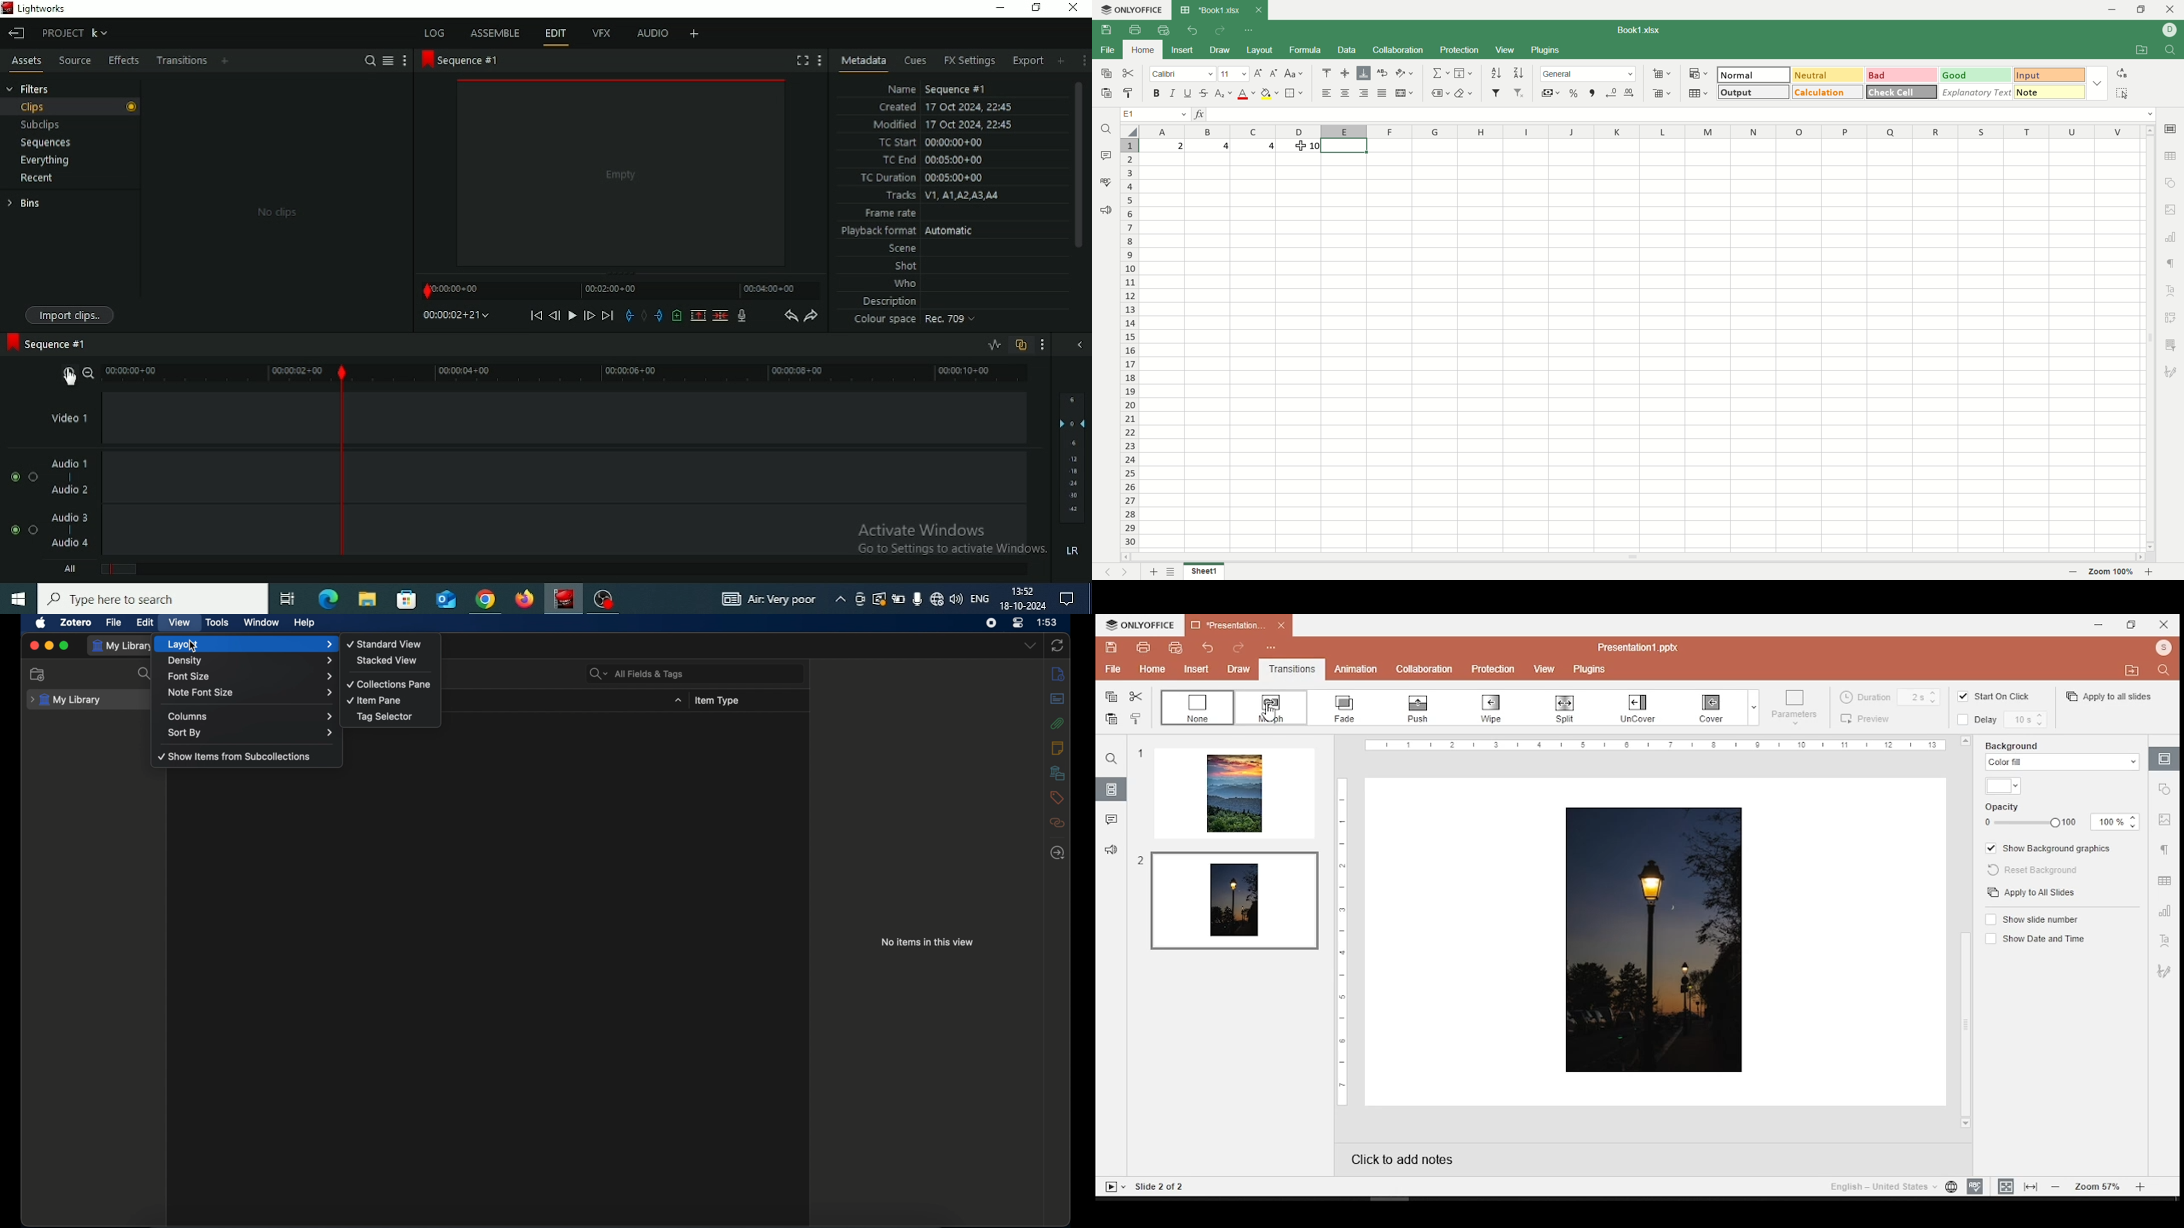 This screenshot has width=2184, height=1232. Describe the element at coordinates (790, 317) in the screenshot. I see `Undo` at that location.